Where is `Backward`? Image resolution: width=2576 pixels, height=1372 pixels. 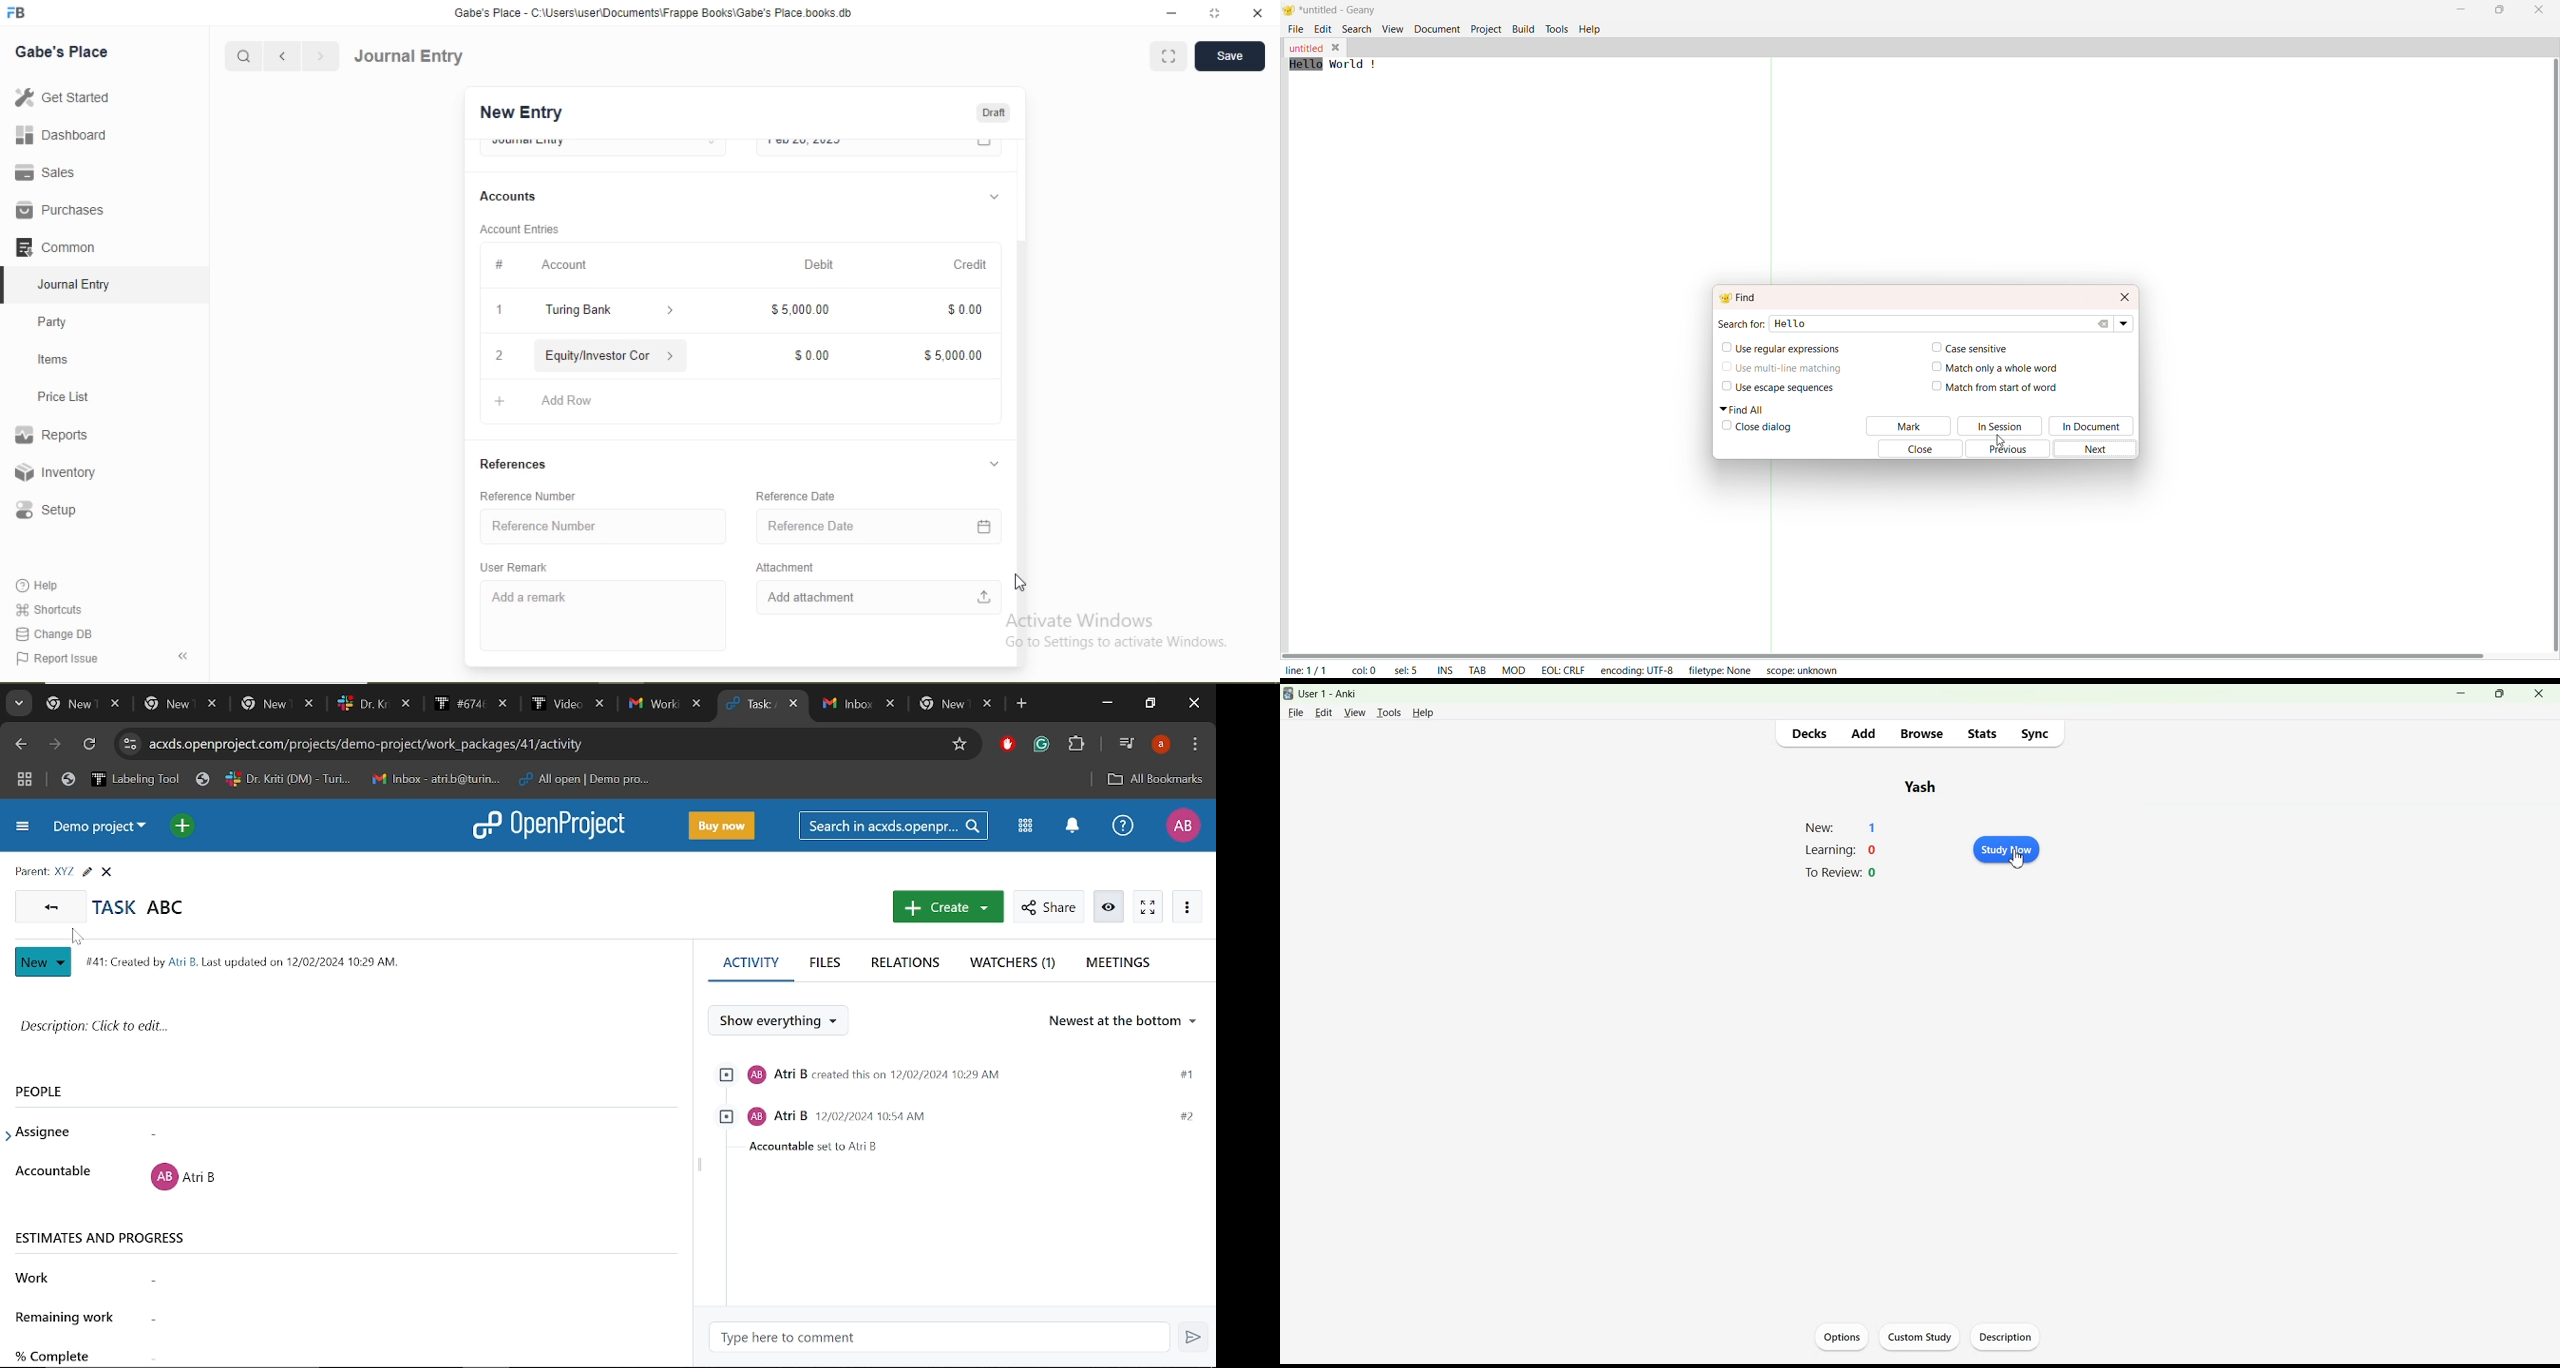 Backward is located at coordinates (282, 57).